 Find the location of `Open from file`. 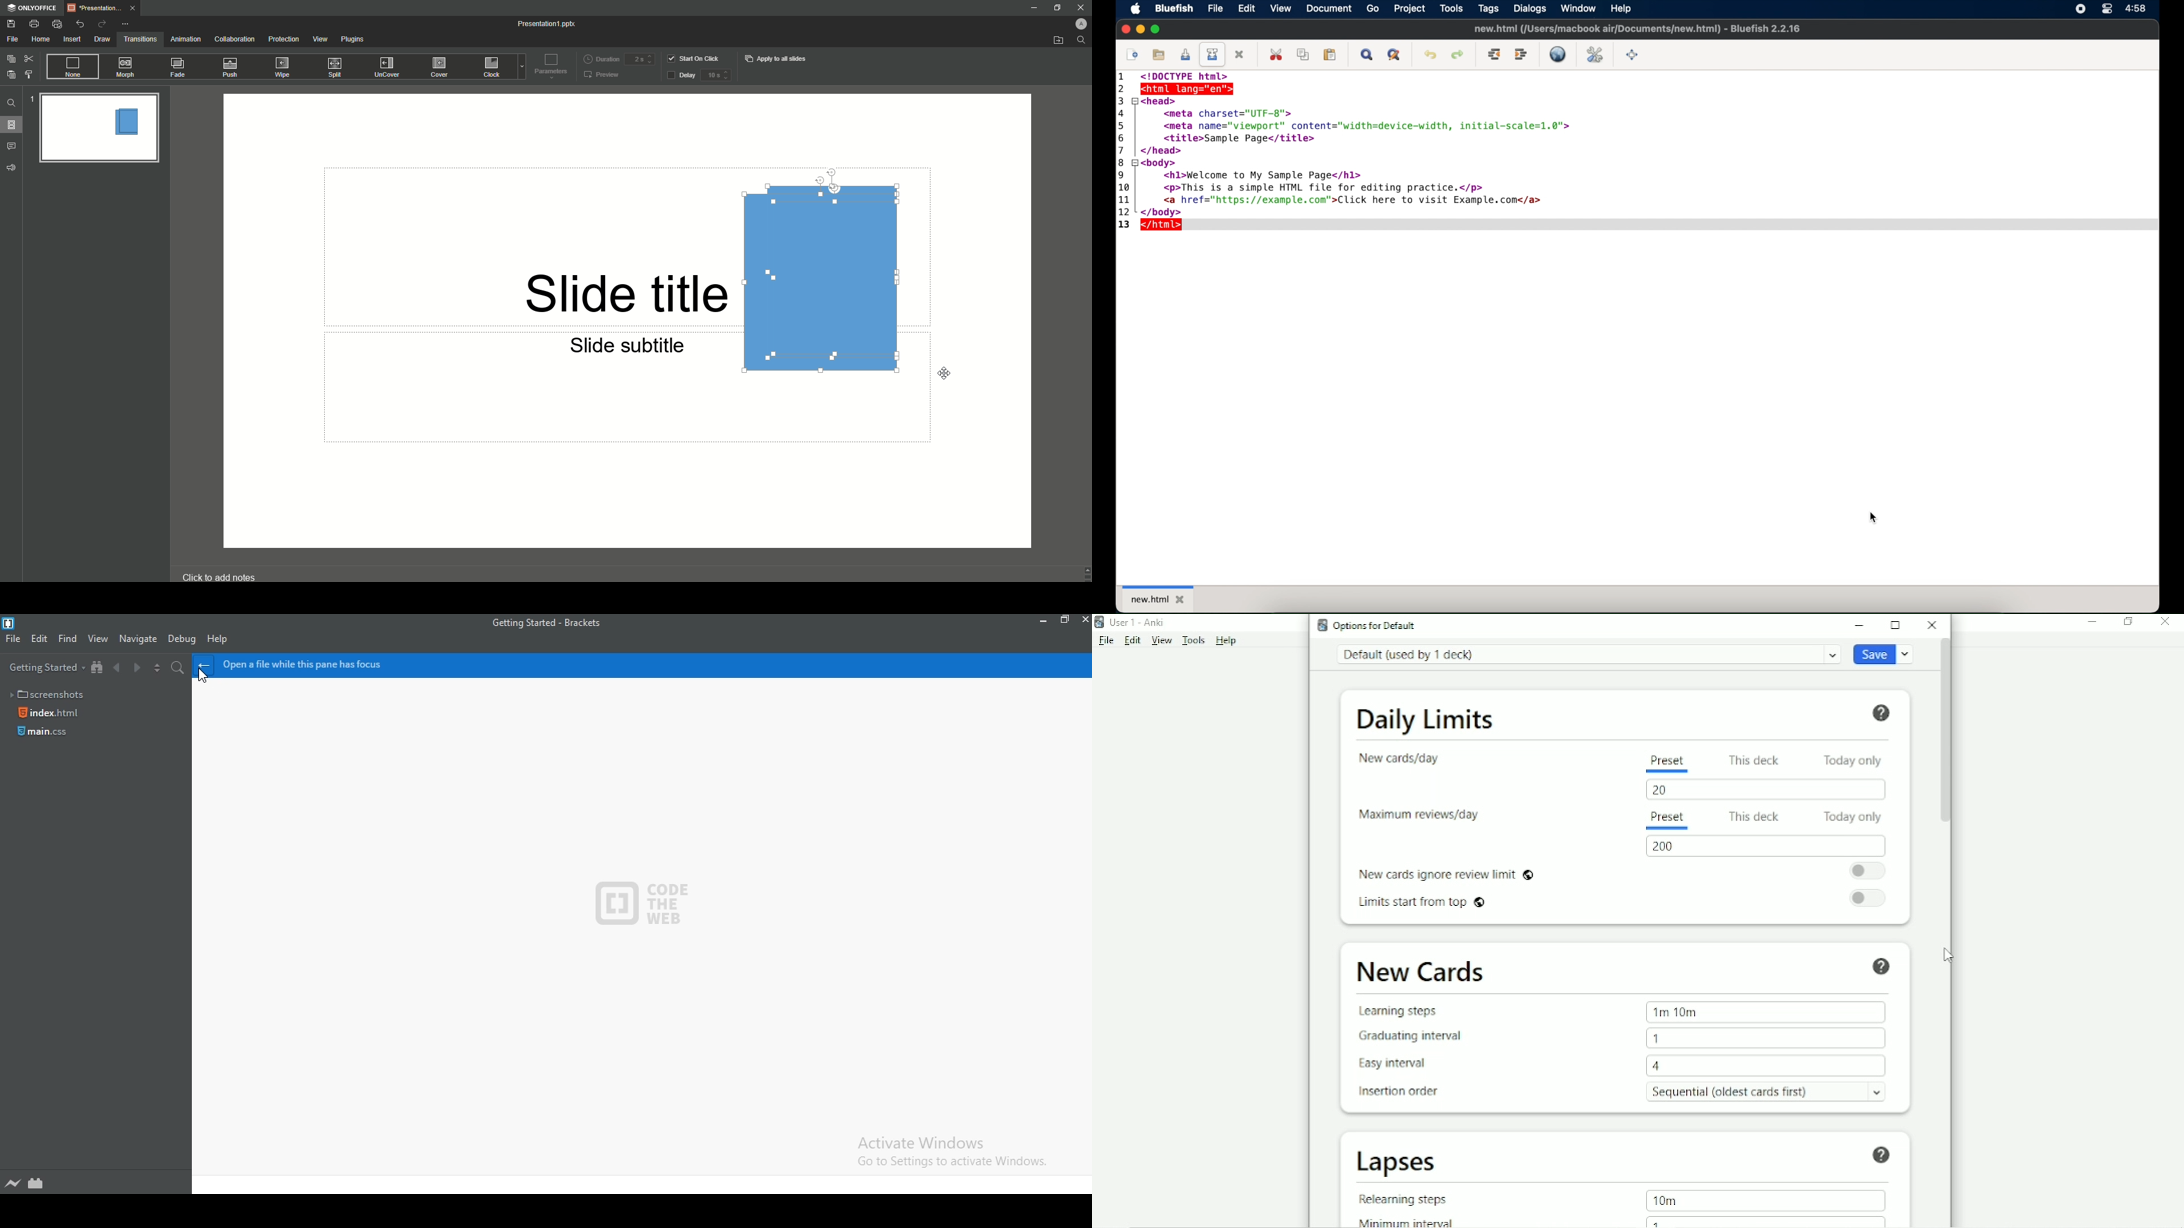

Open from file is located at coordinates (1058, 41).